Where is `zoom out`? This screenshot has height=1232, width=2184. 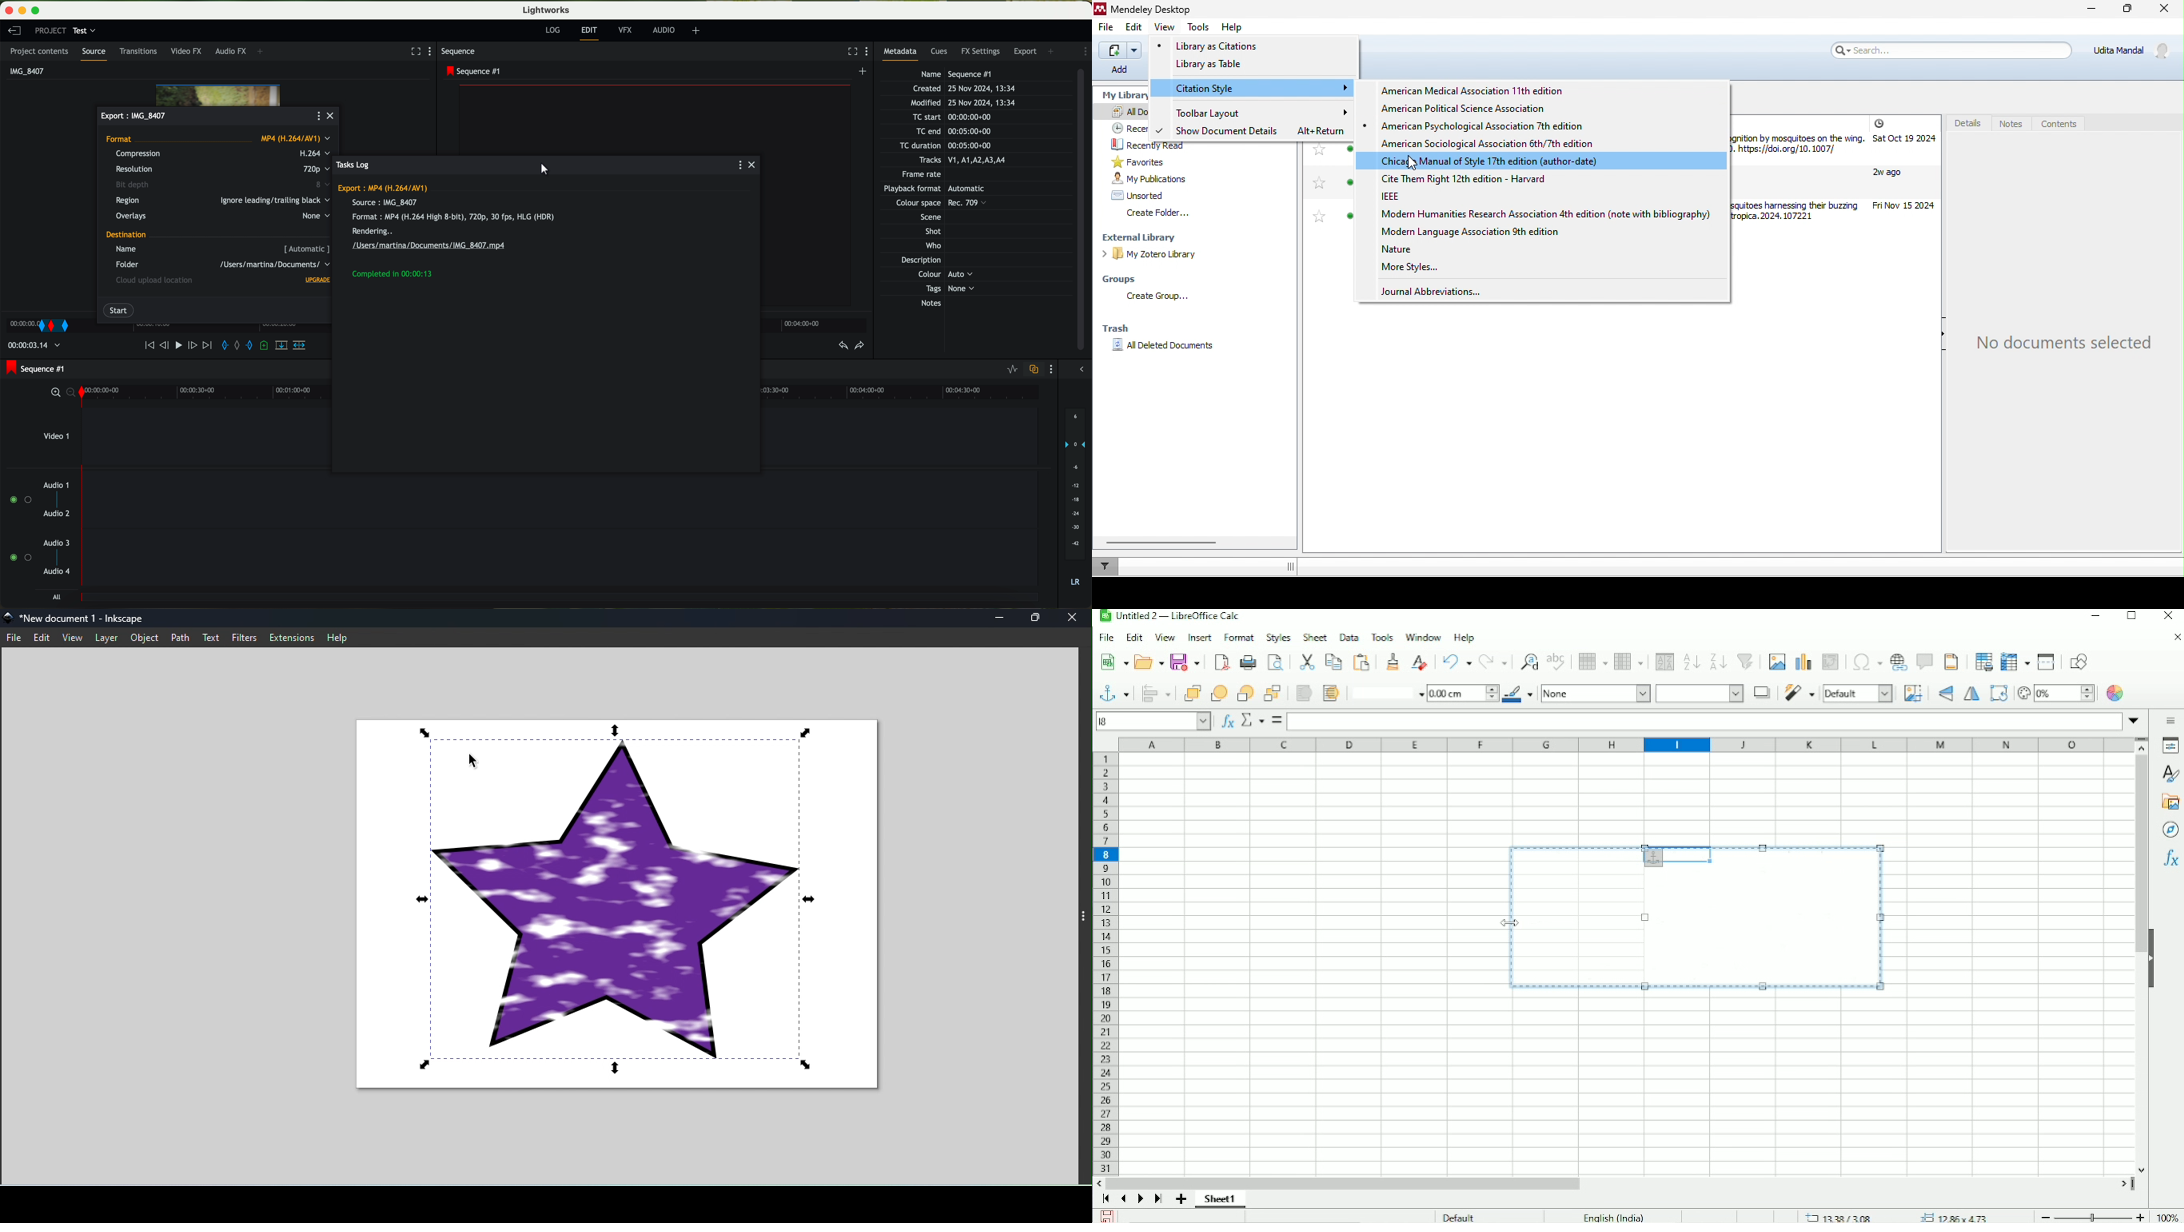 zoom out is located at coordinates (70, 394).